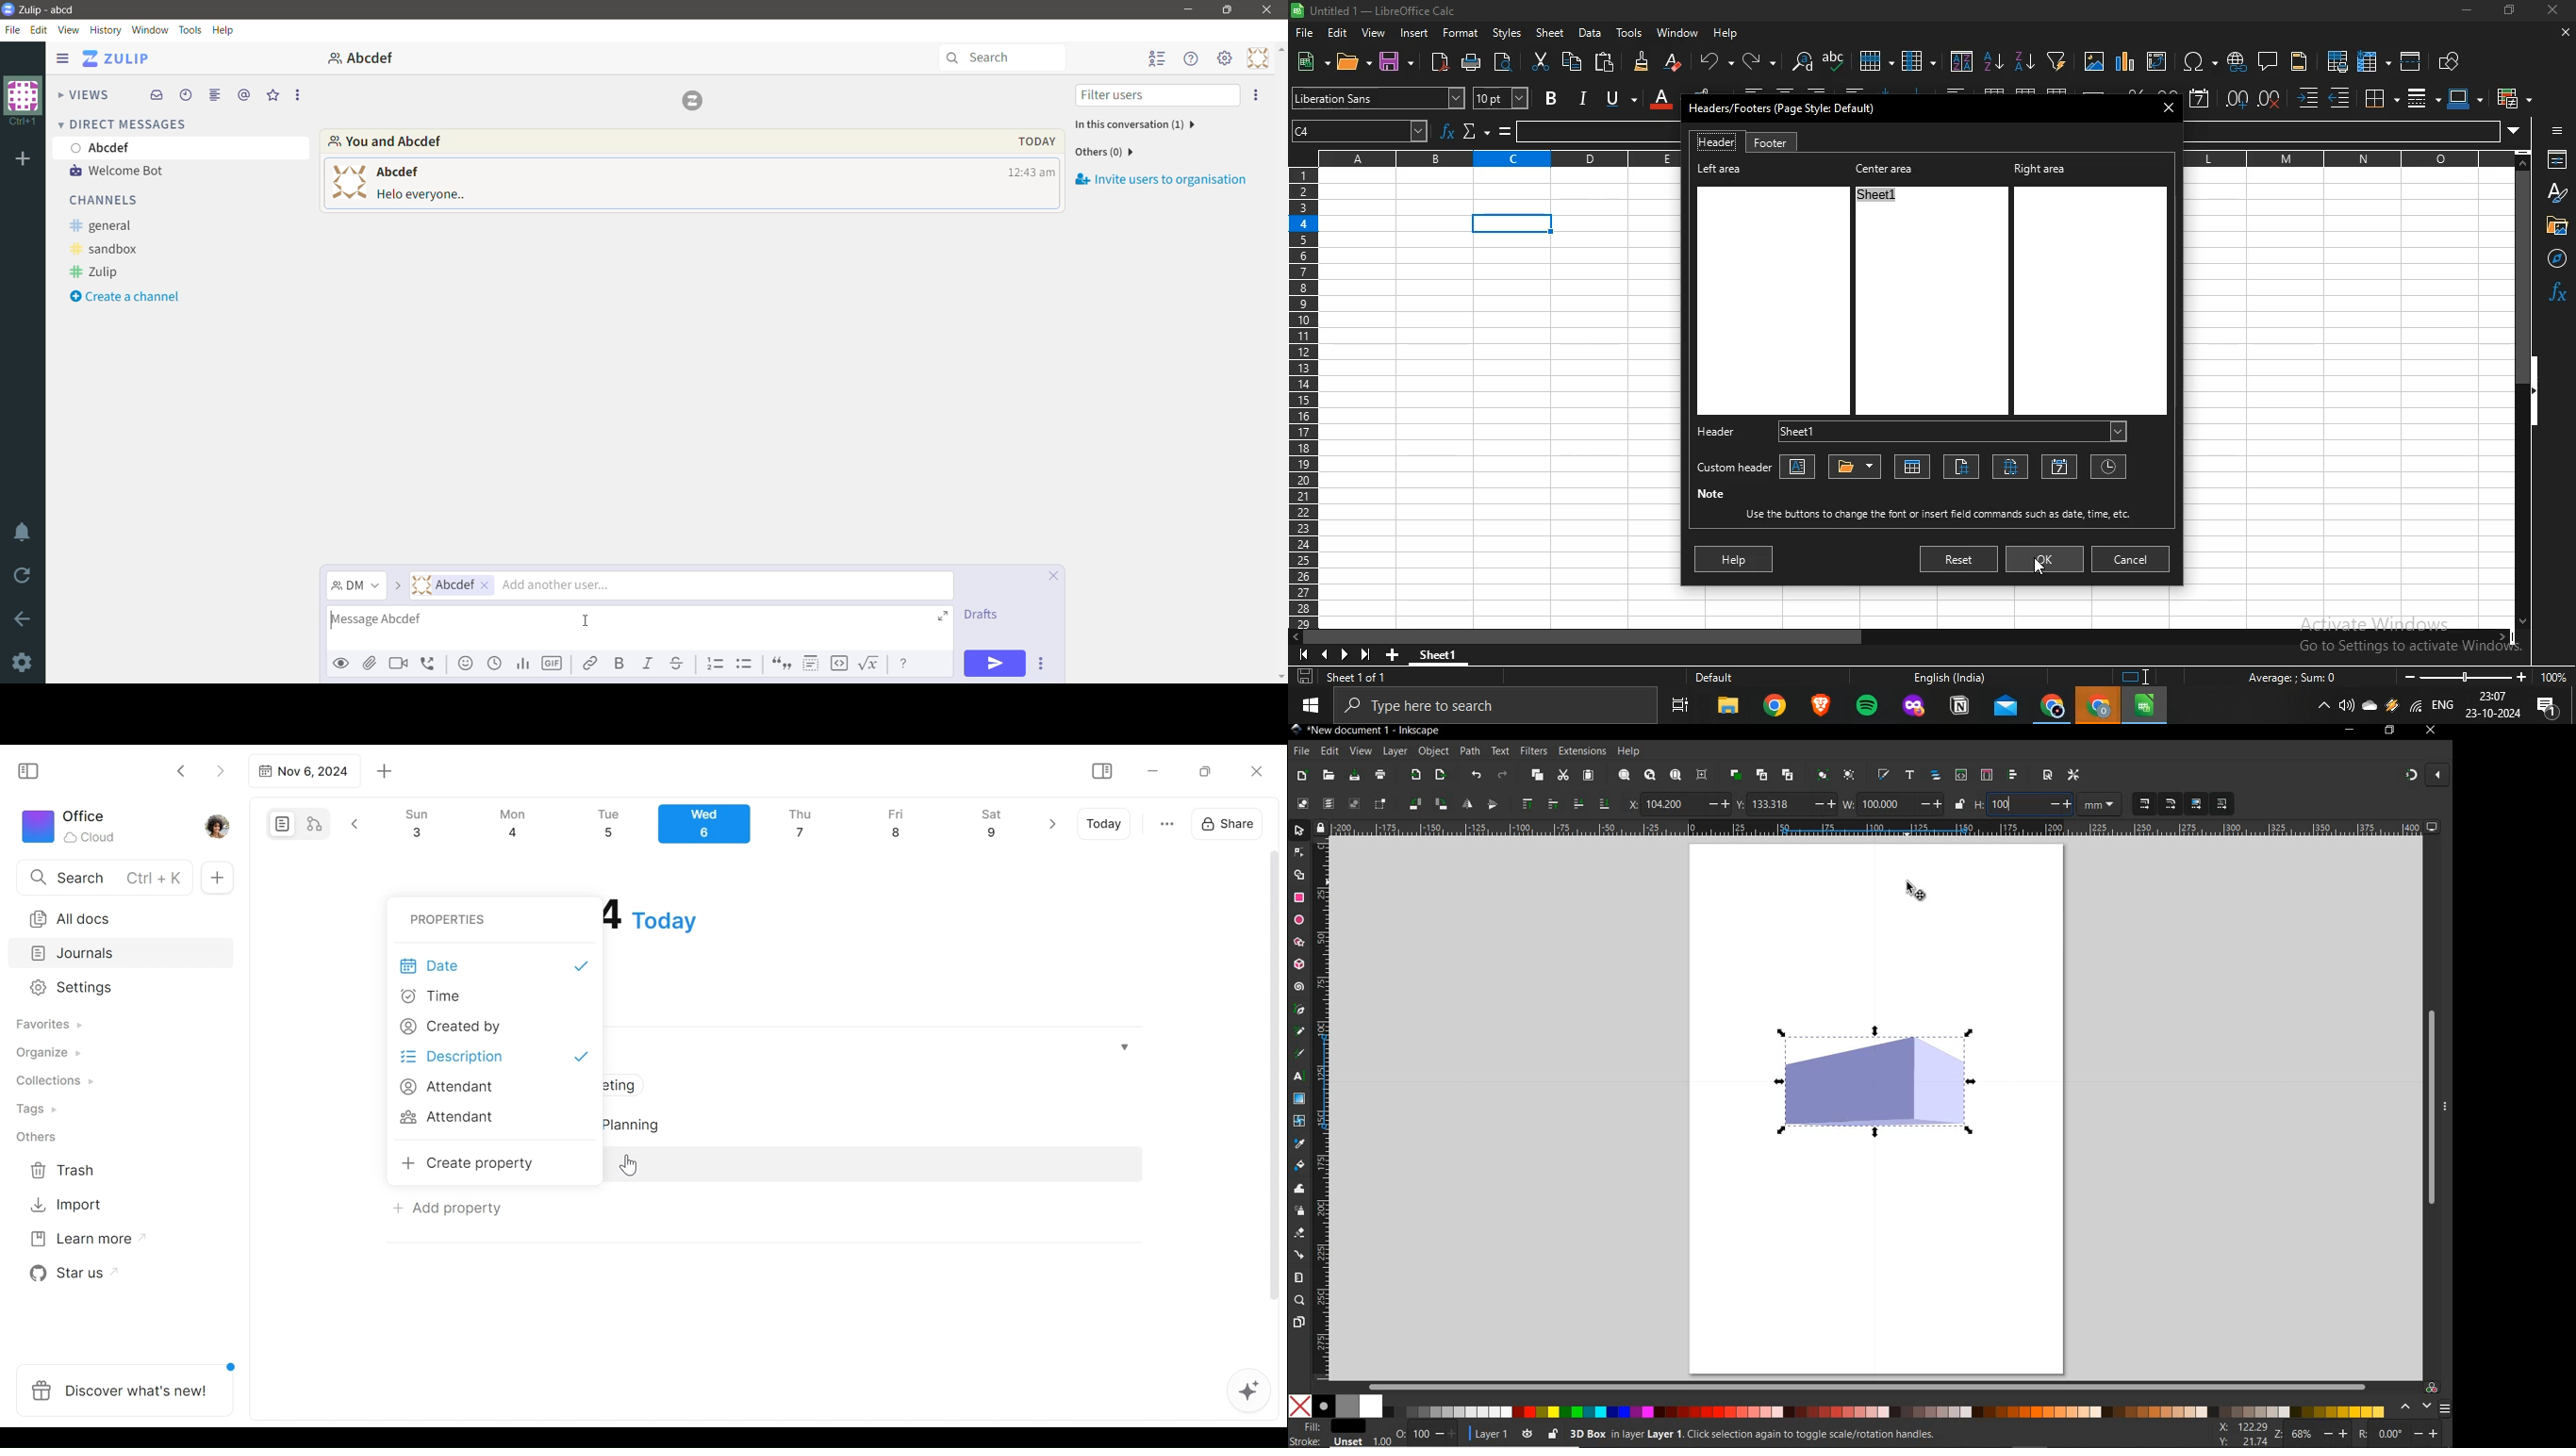 This screenshot has height=1456, width=2576. What do you see at coordinates (219, 823) in the screenshot?
I see `Profile photo` at bounding box center [219, 823].